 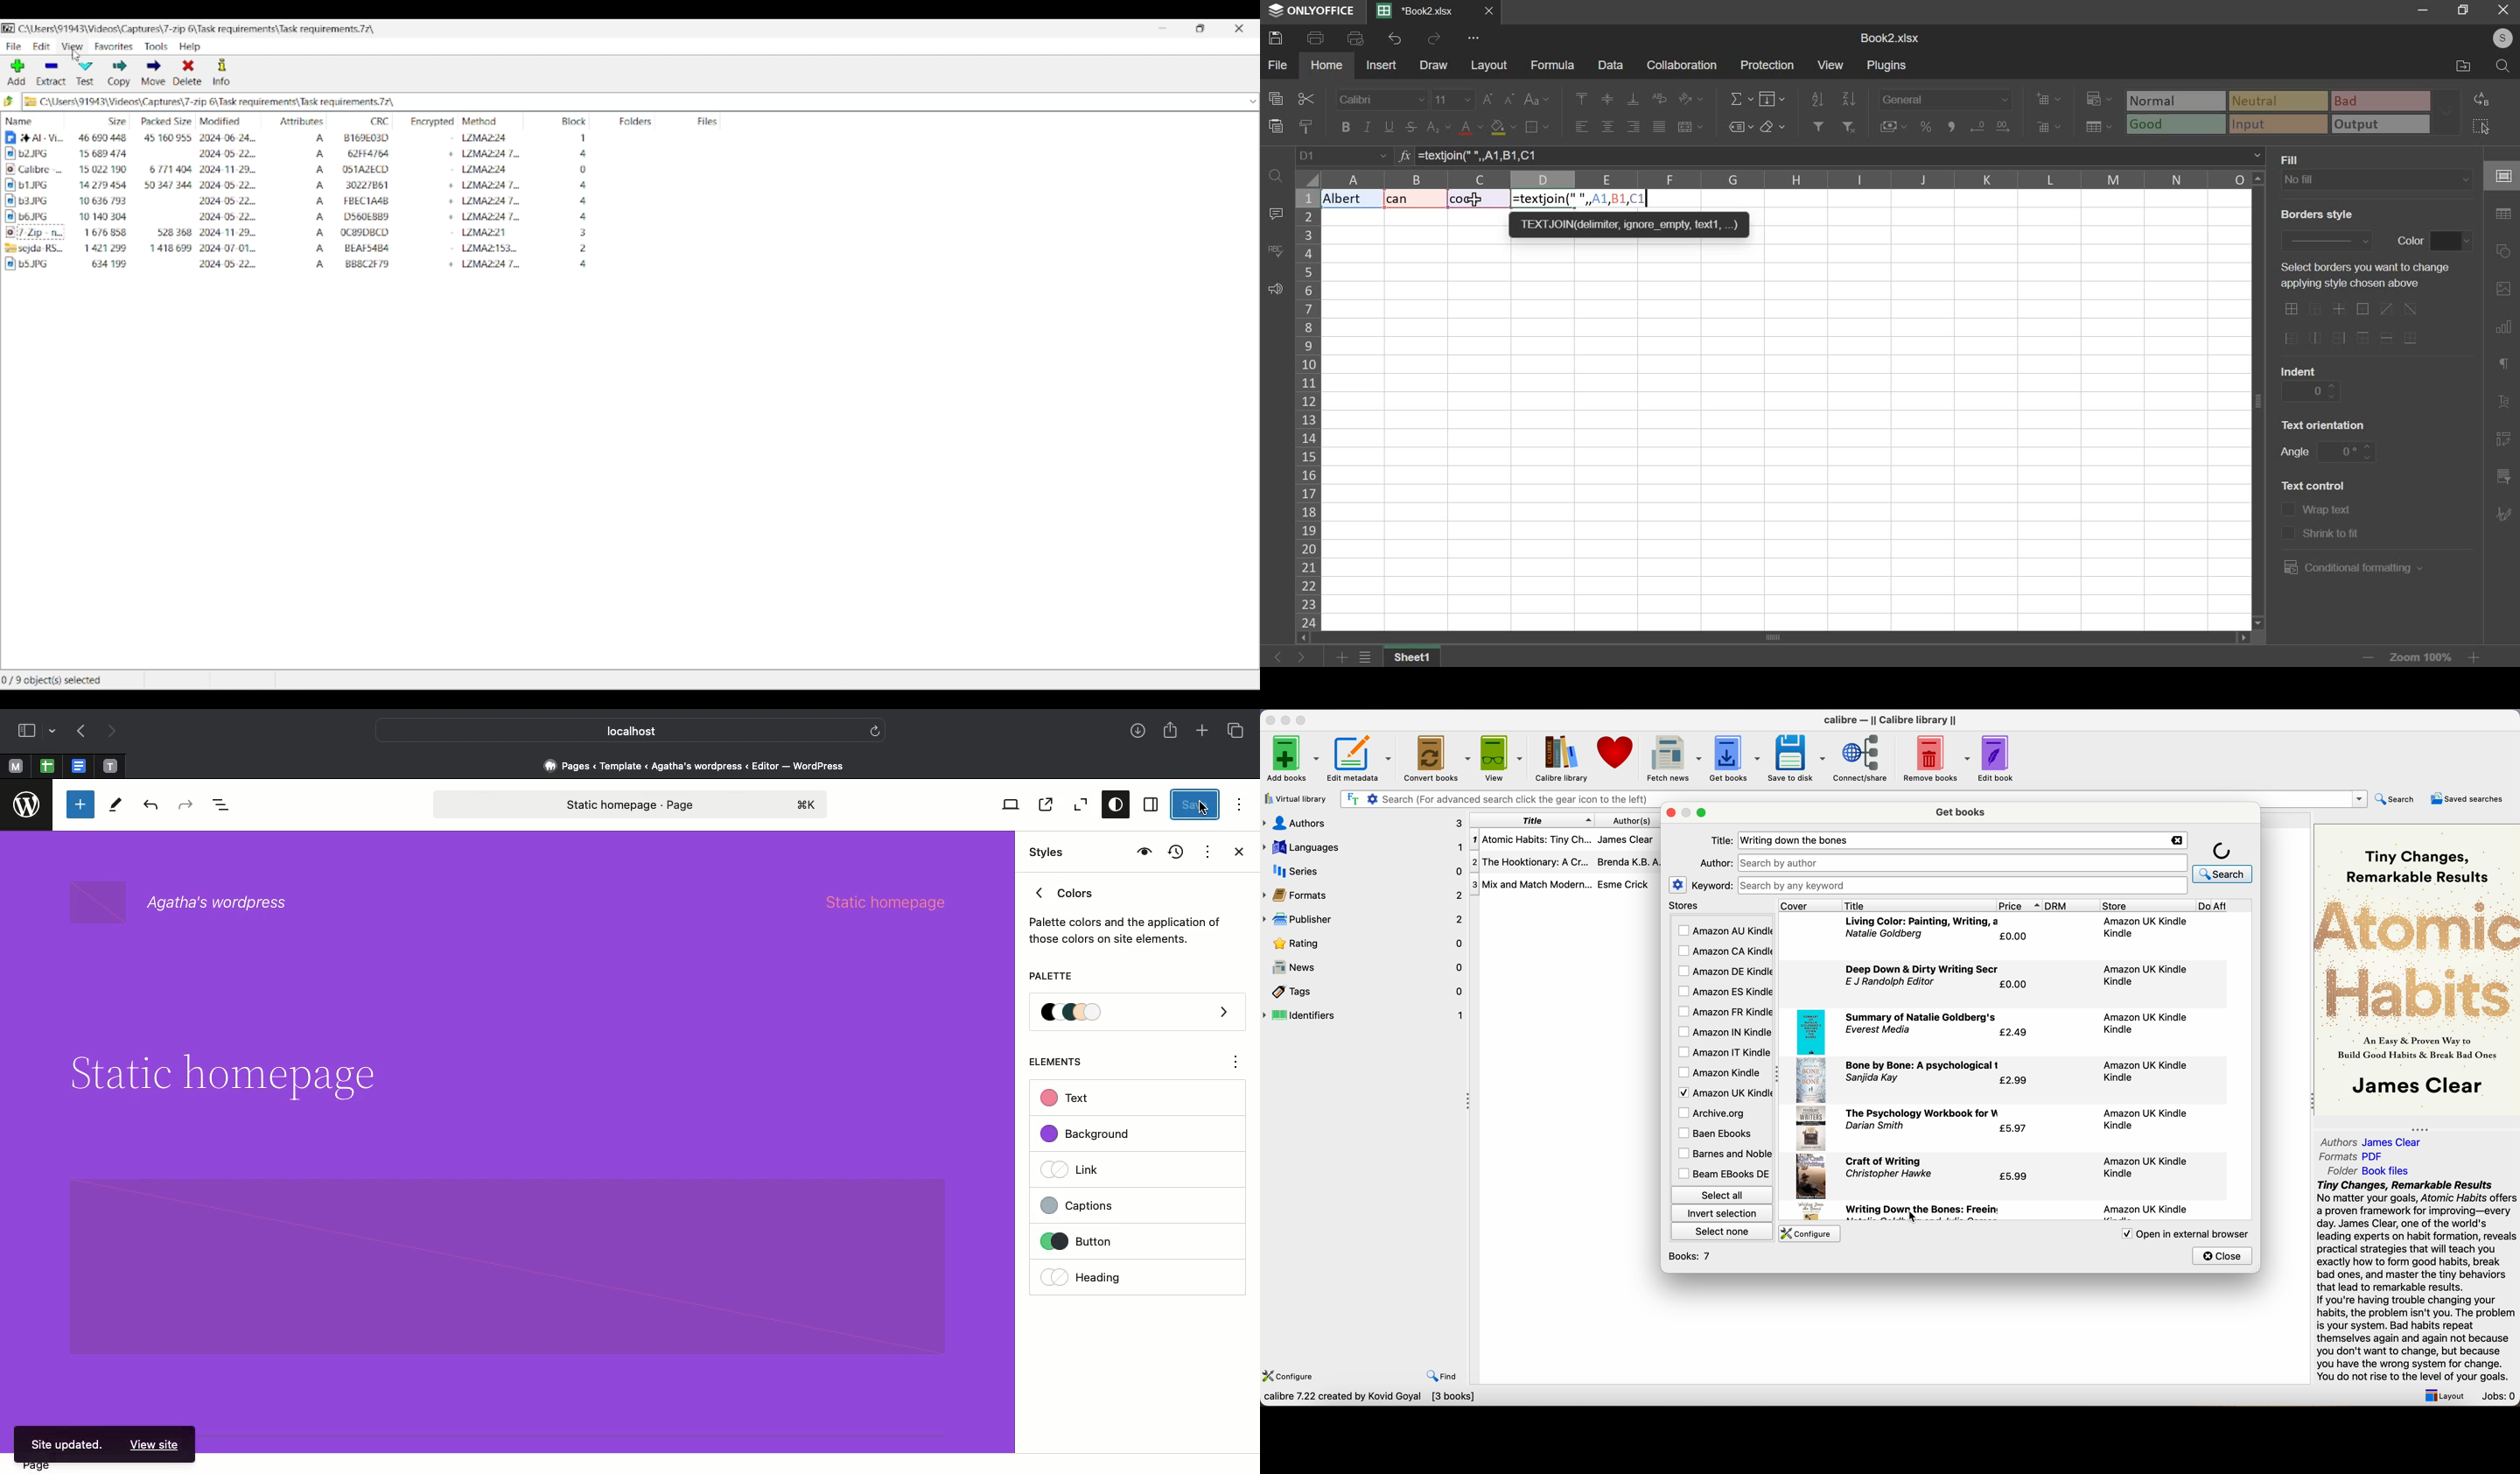 What do you see at coordinates (2015, 937) in the screenshot?
I see `€0.00` at bounding box center [2015, 937].